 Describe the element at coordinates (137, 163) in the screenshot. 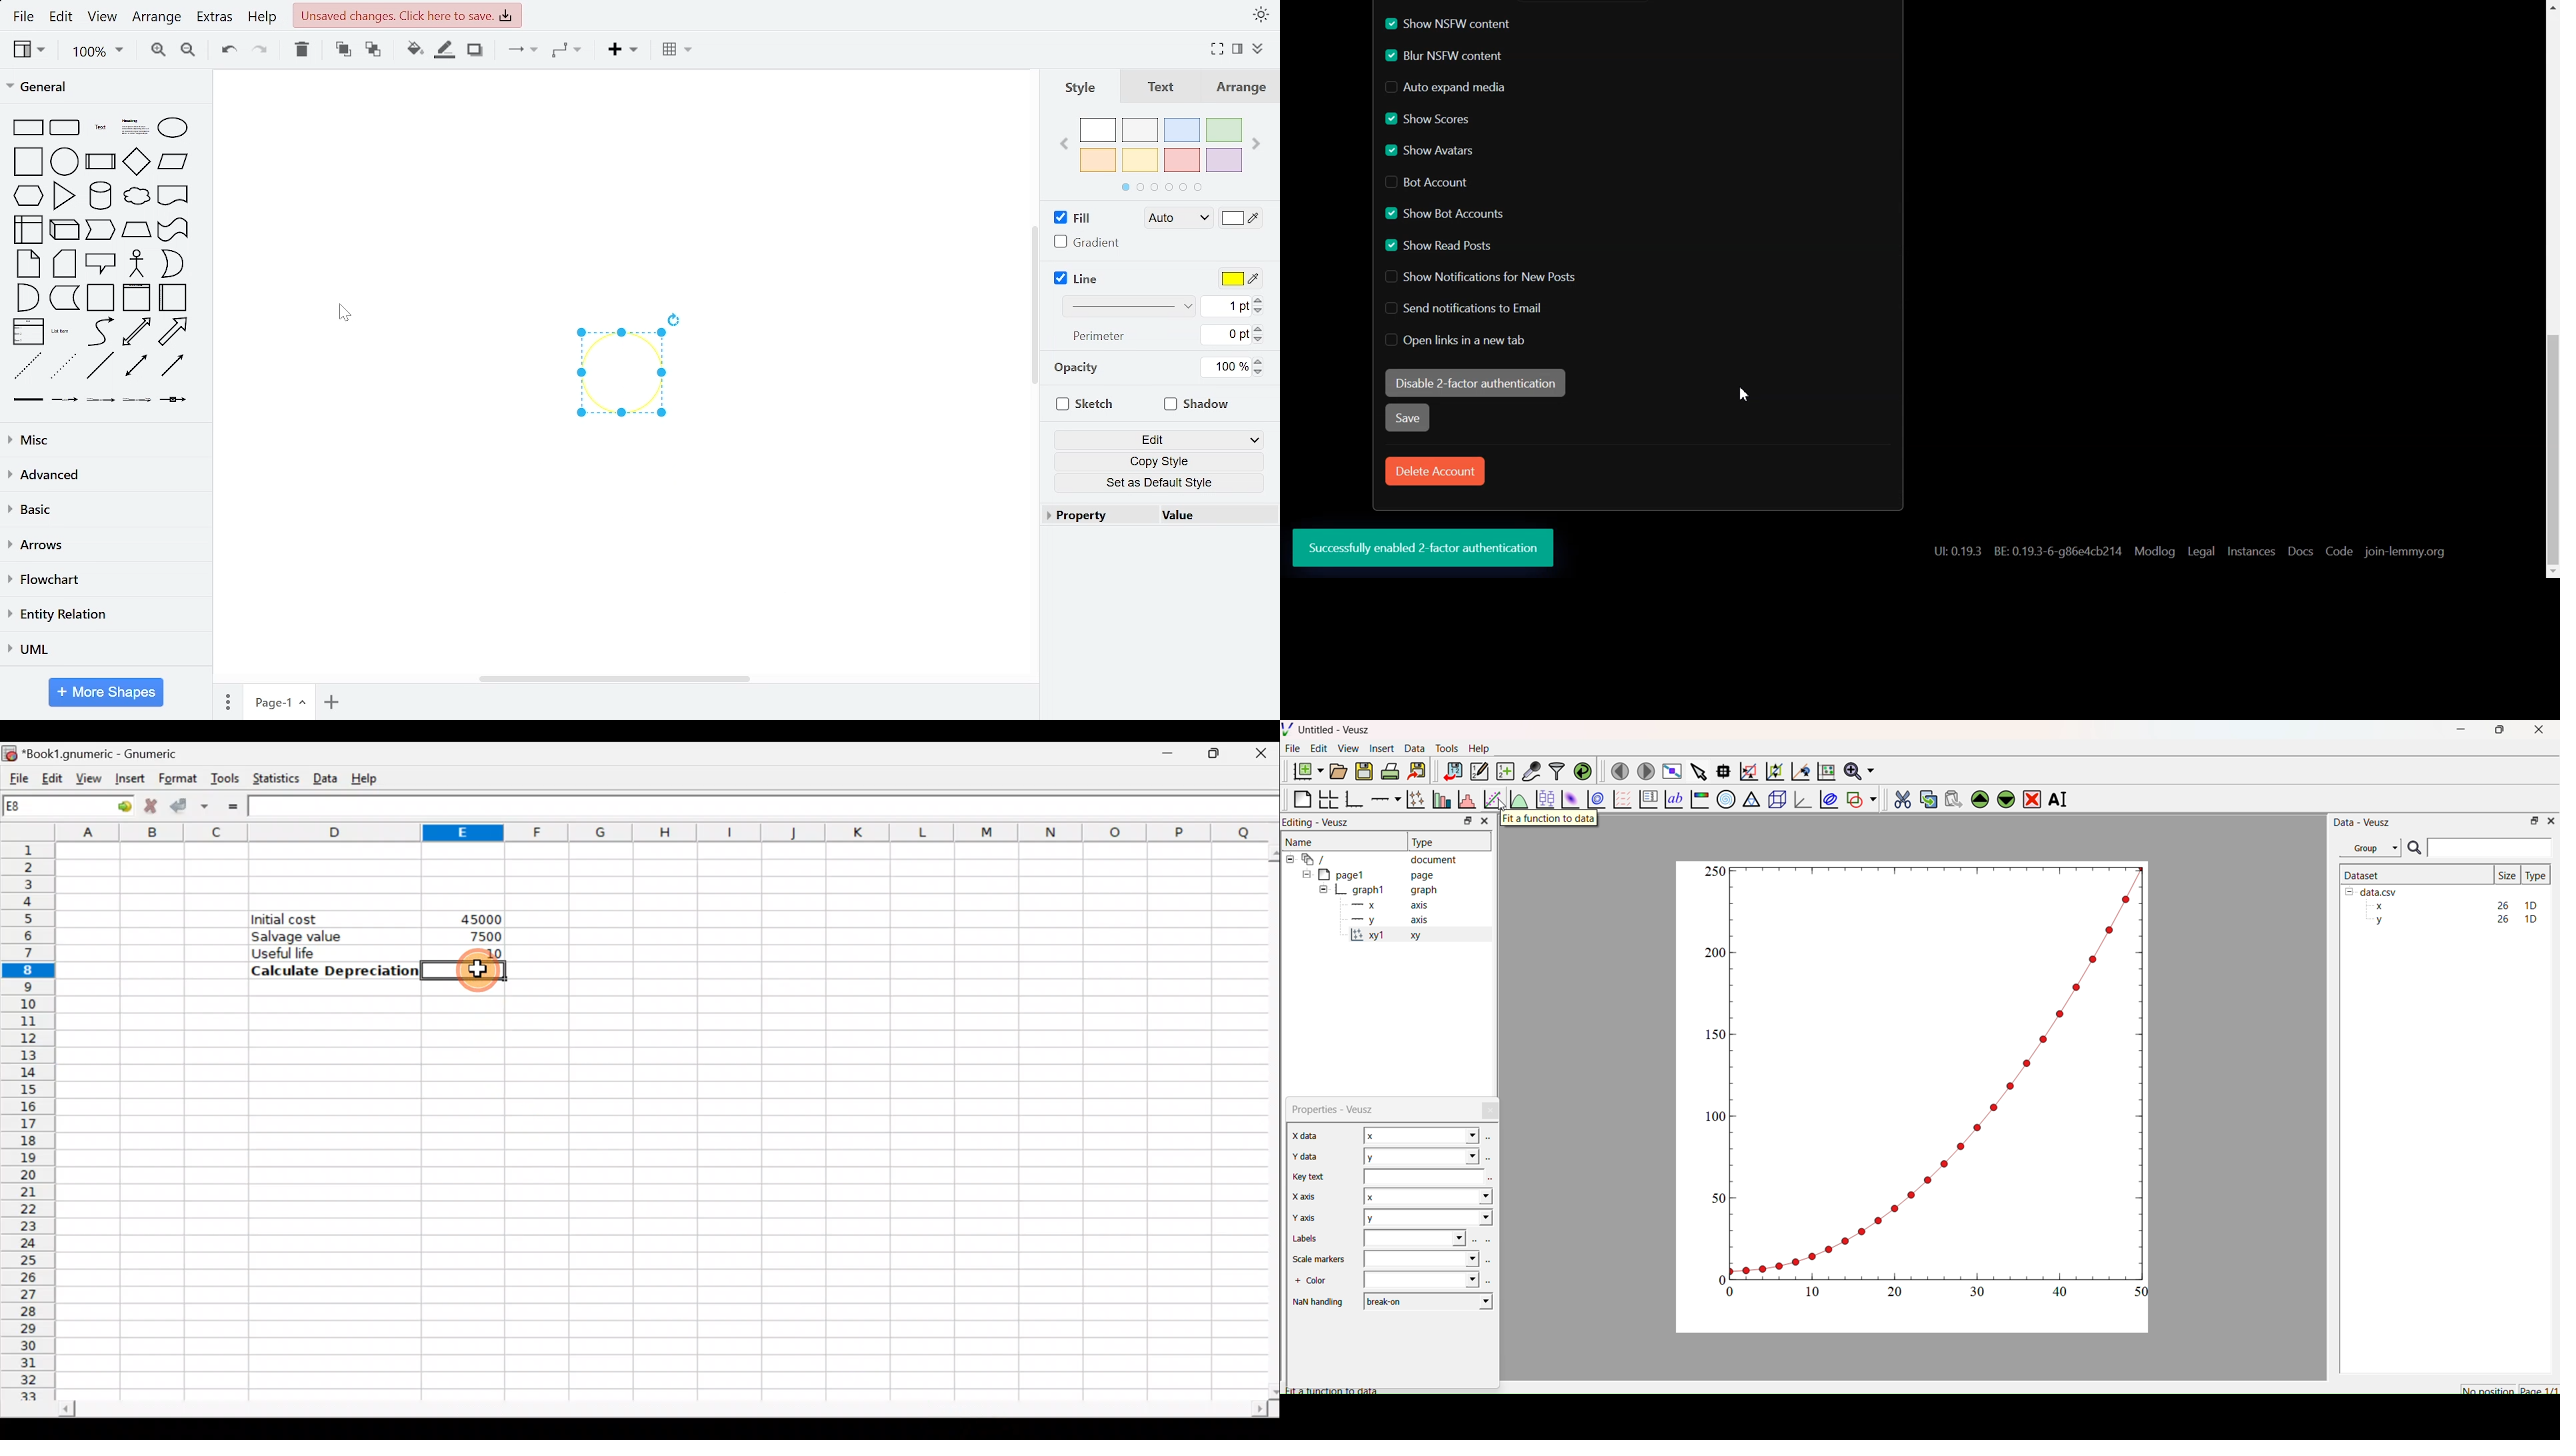

I see `diamond` at that location.